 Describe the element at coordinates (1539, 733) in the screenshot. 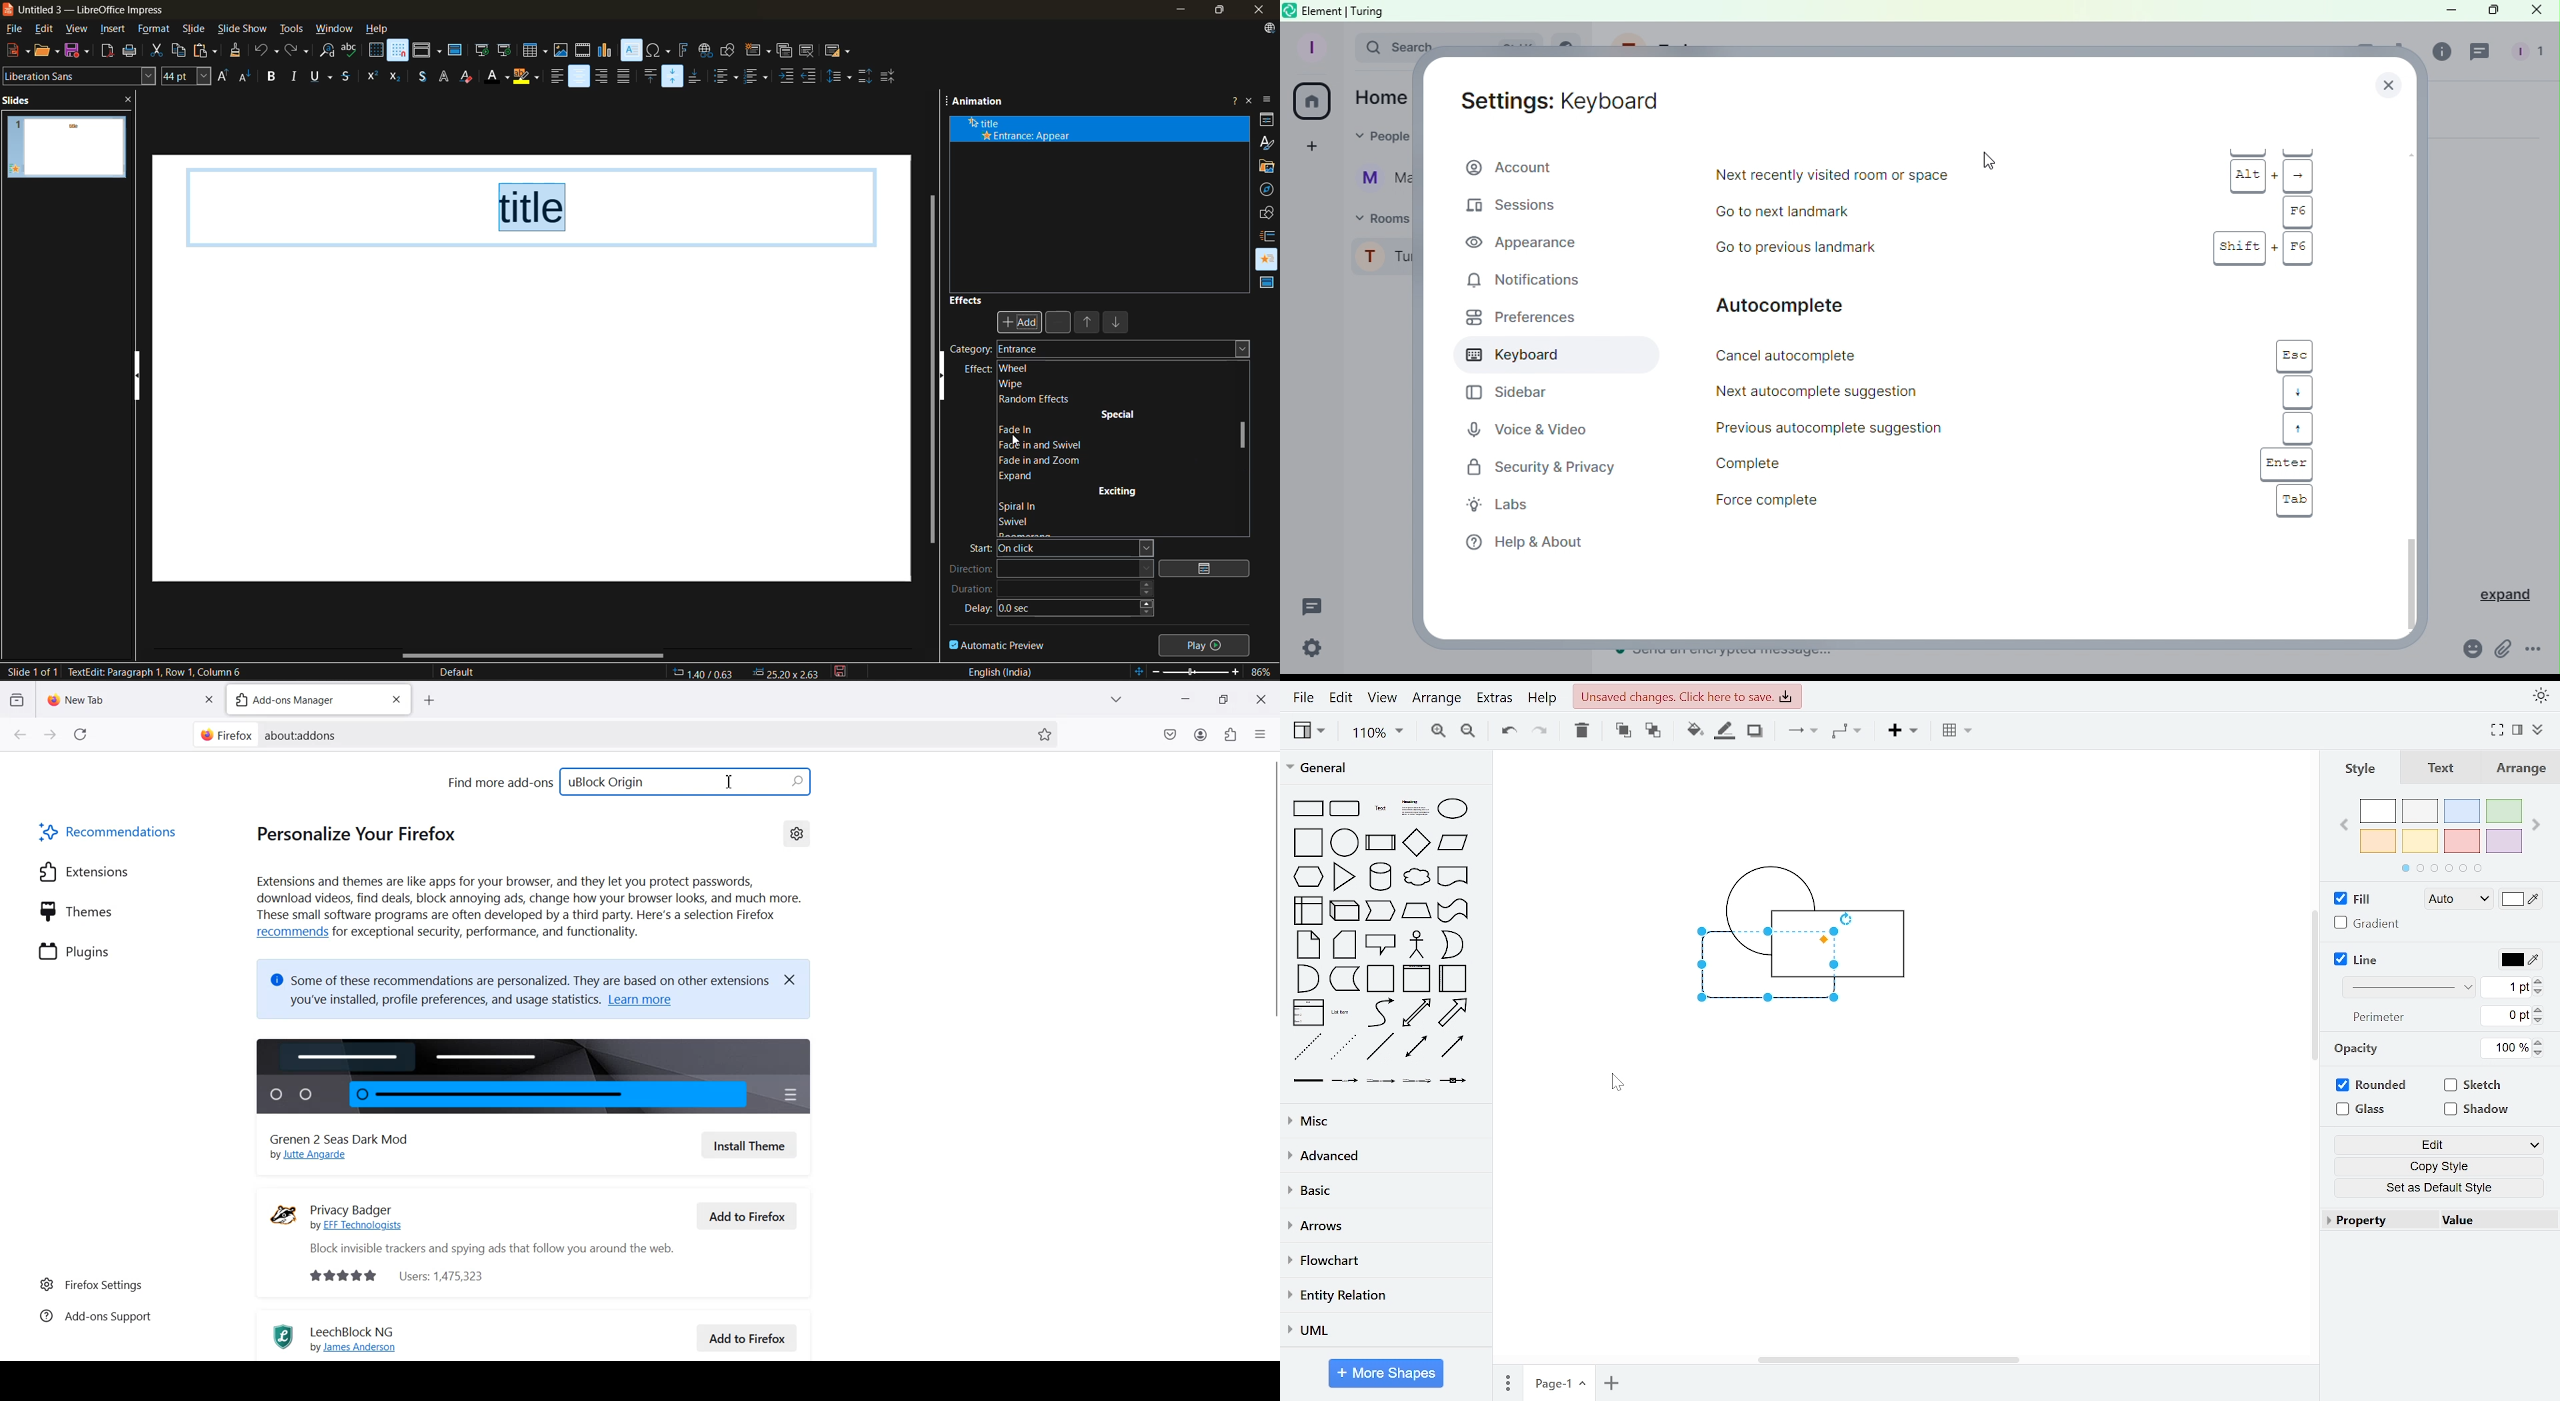

I see `redo` at that location.